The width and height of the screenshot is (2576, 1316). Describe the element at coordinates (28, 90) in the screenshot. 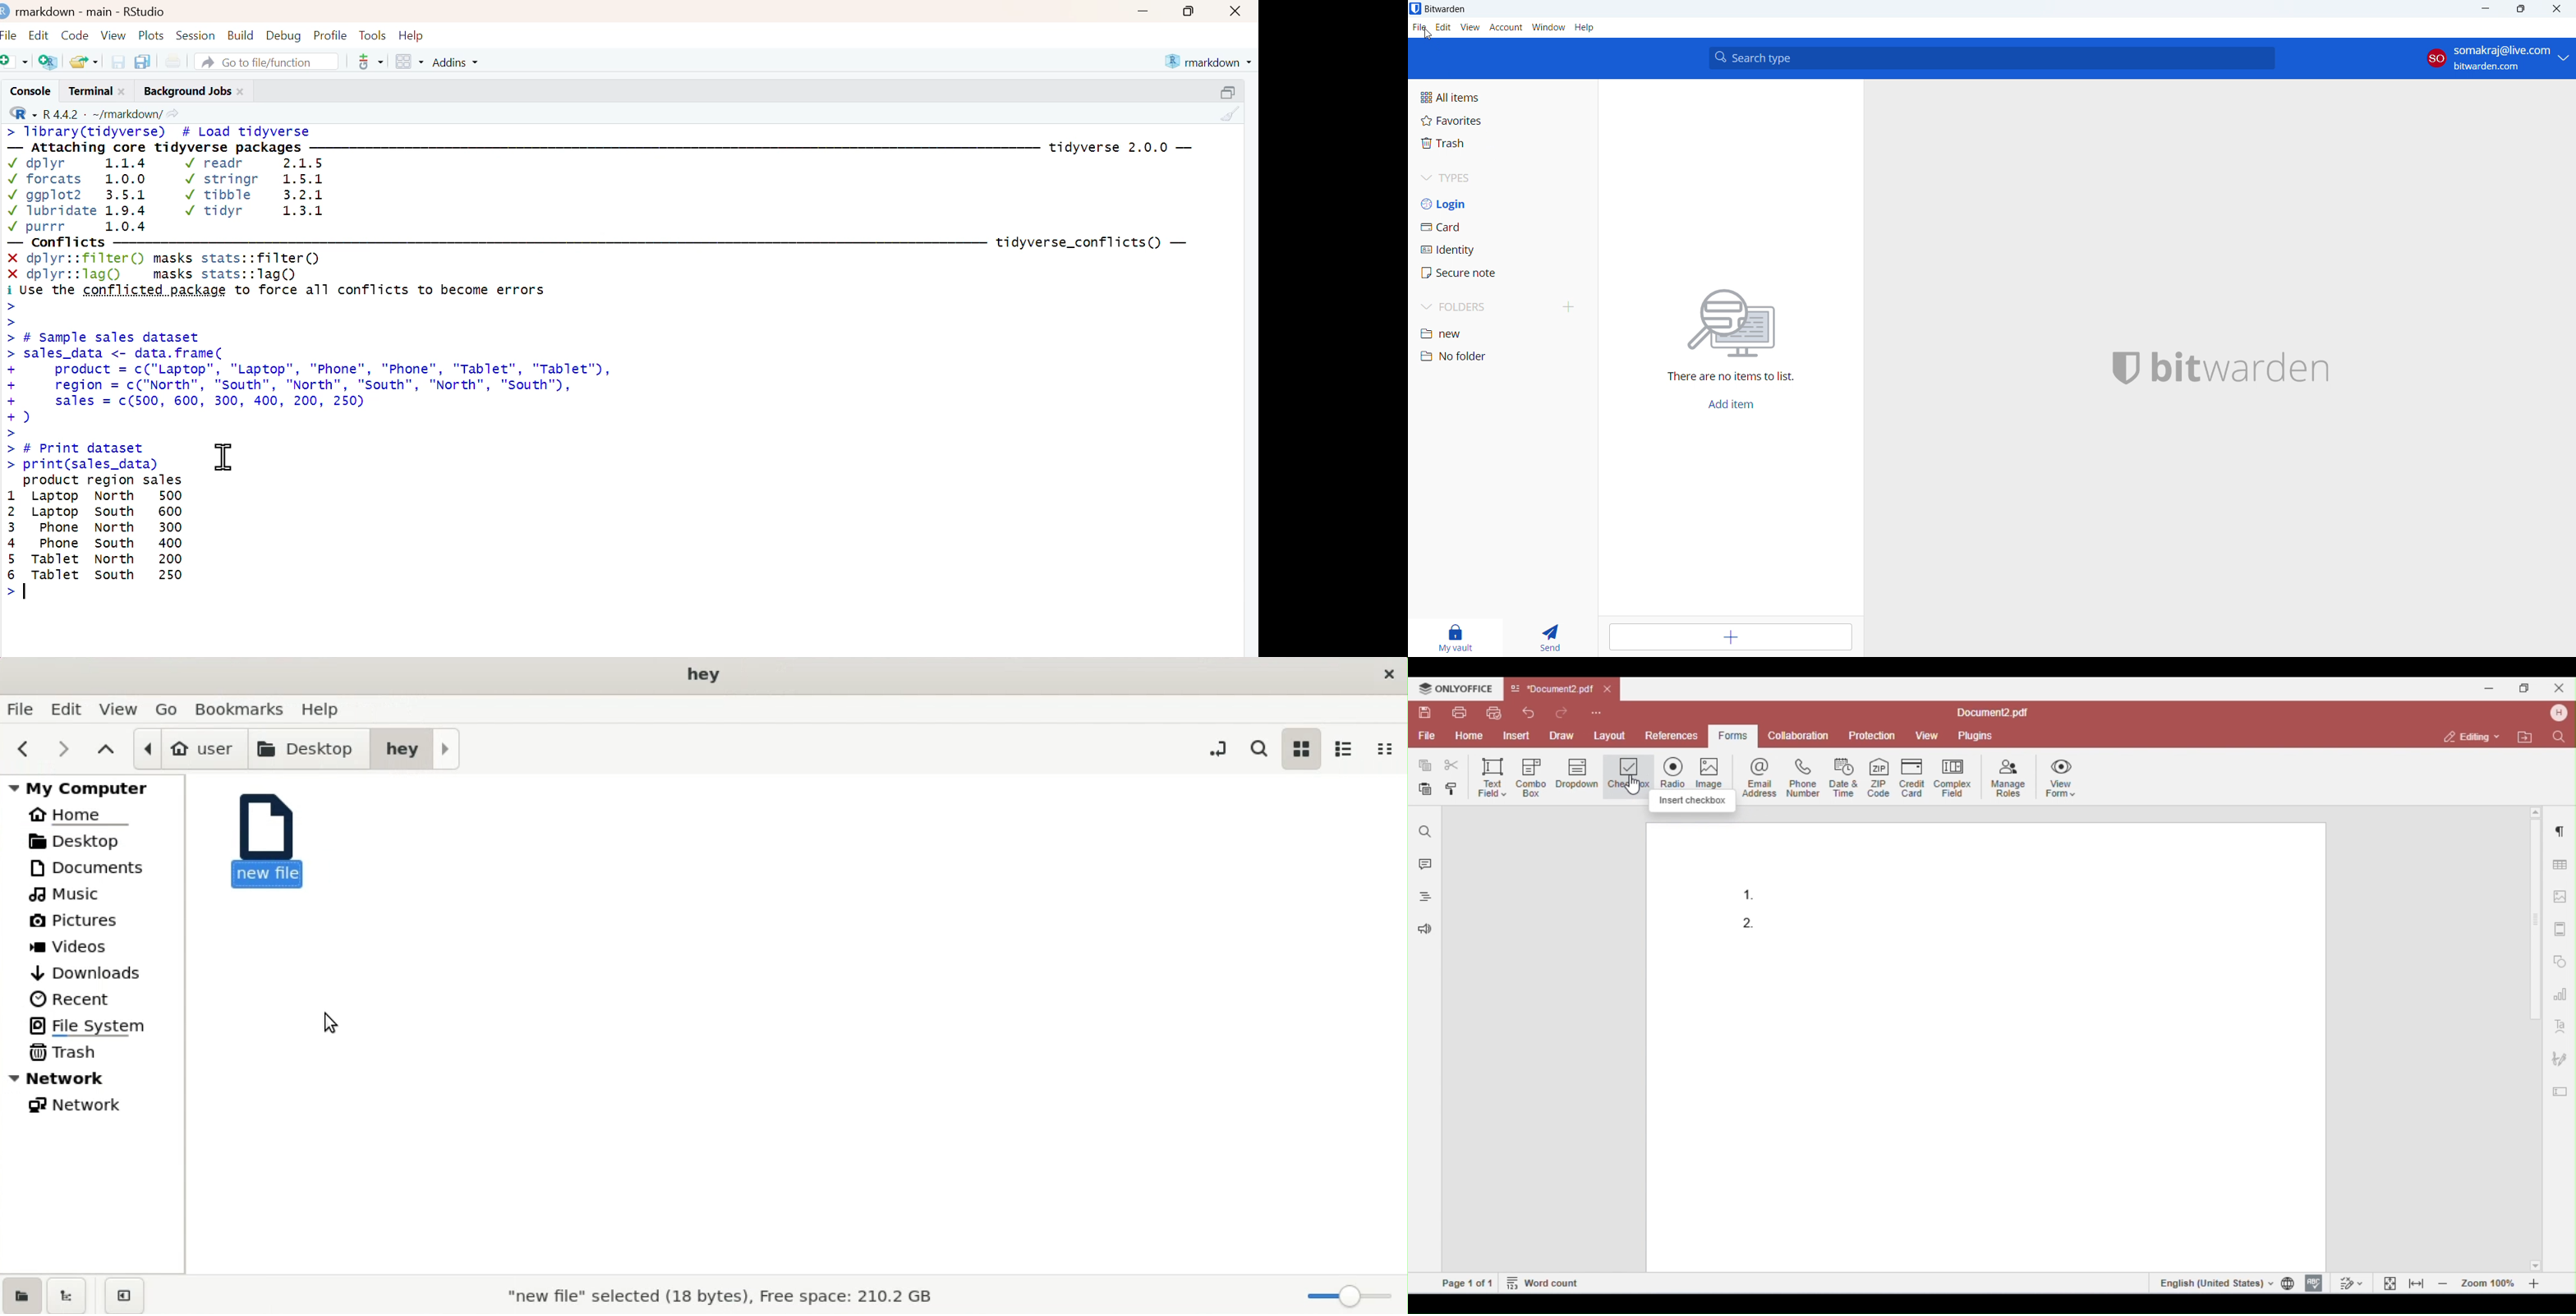

I see `Console` at that location.